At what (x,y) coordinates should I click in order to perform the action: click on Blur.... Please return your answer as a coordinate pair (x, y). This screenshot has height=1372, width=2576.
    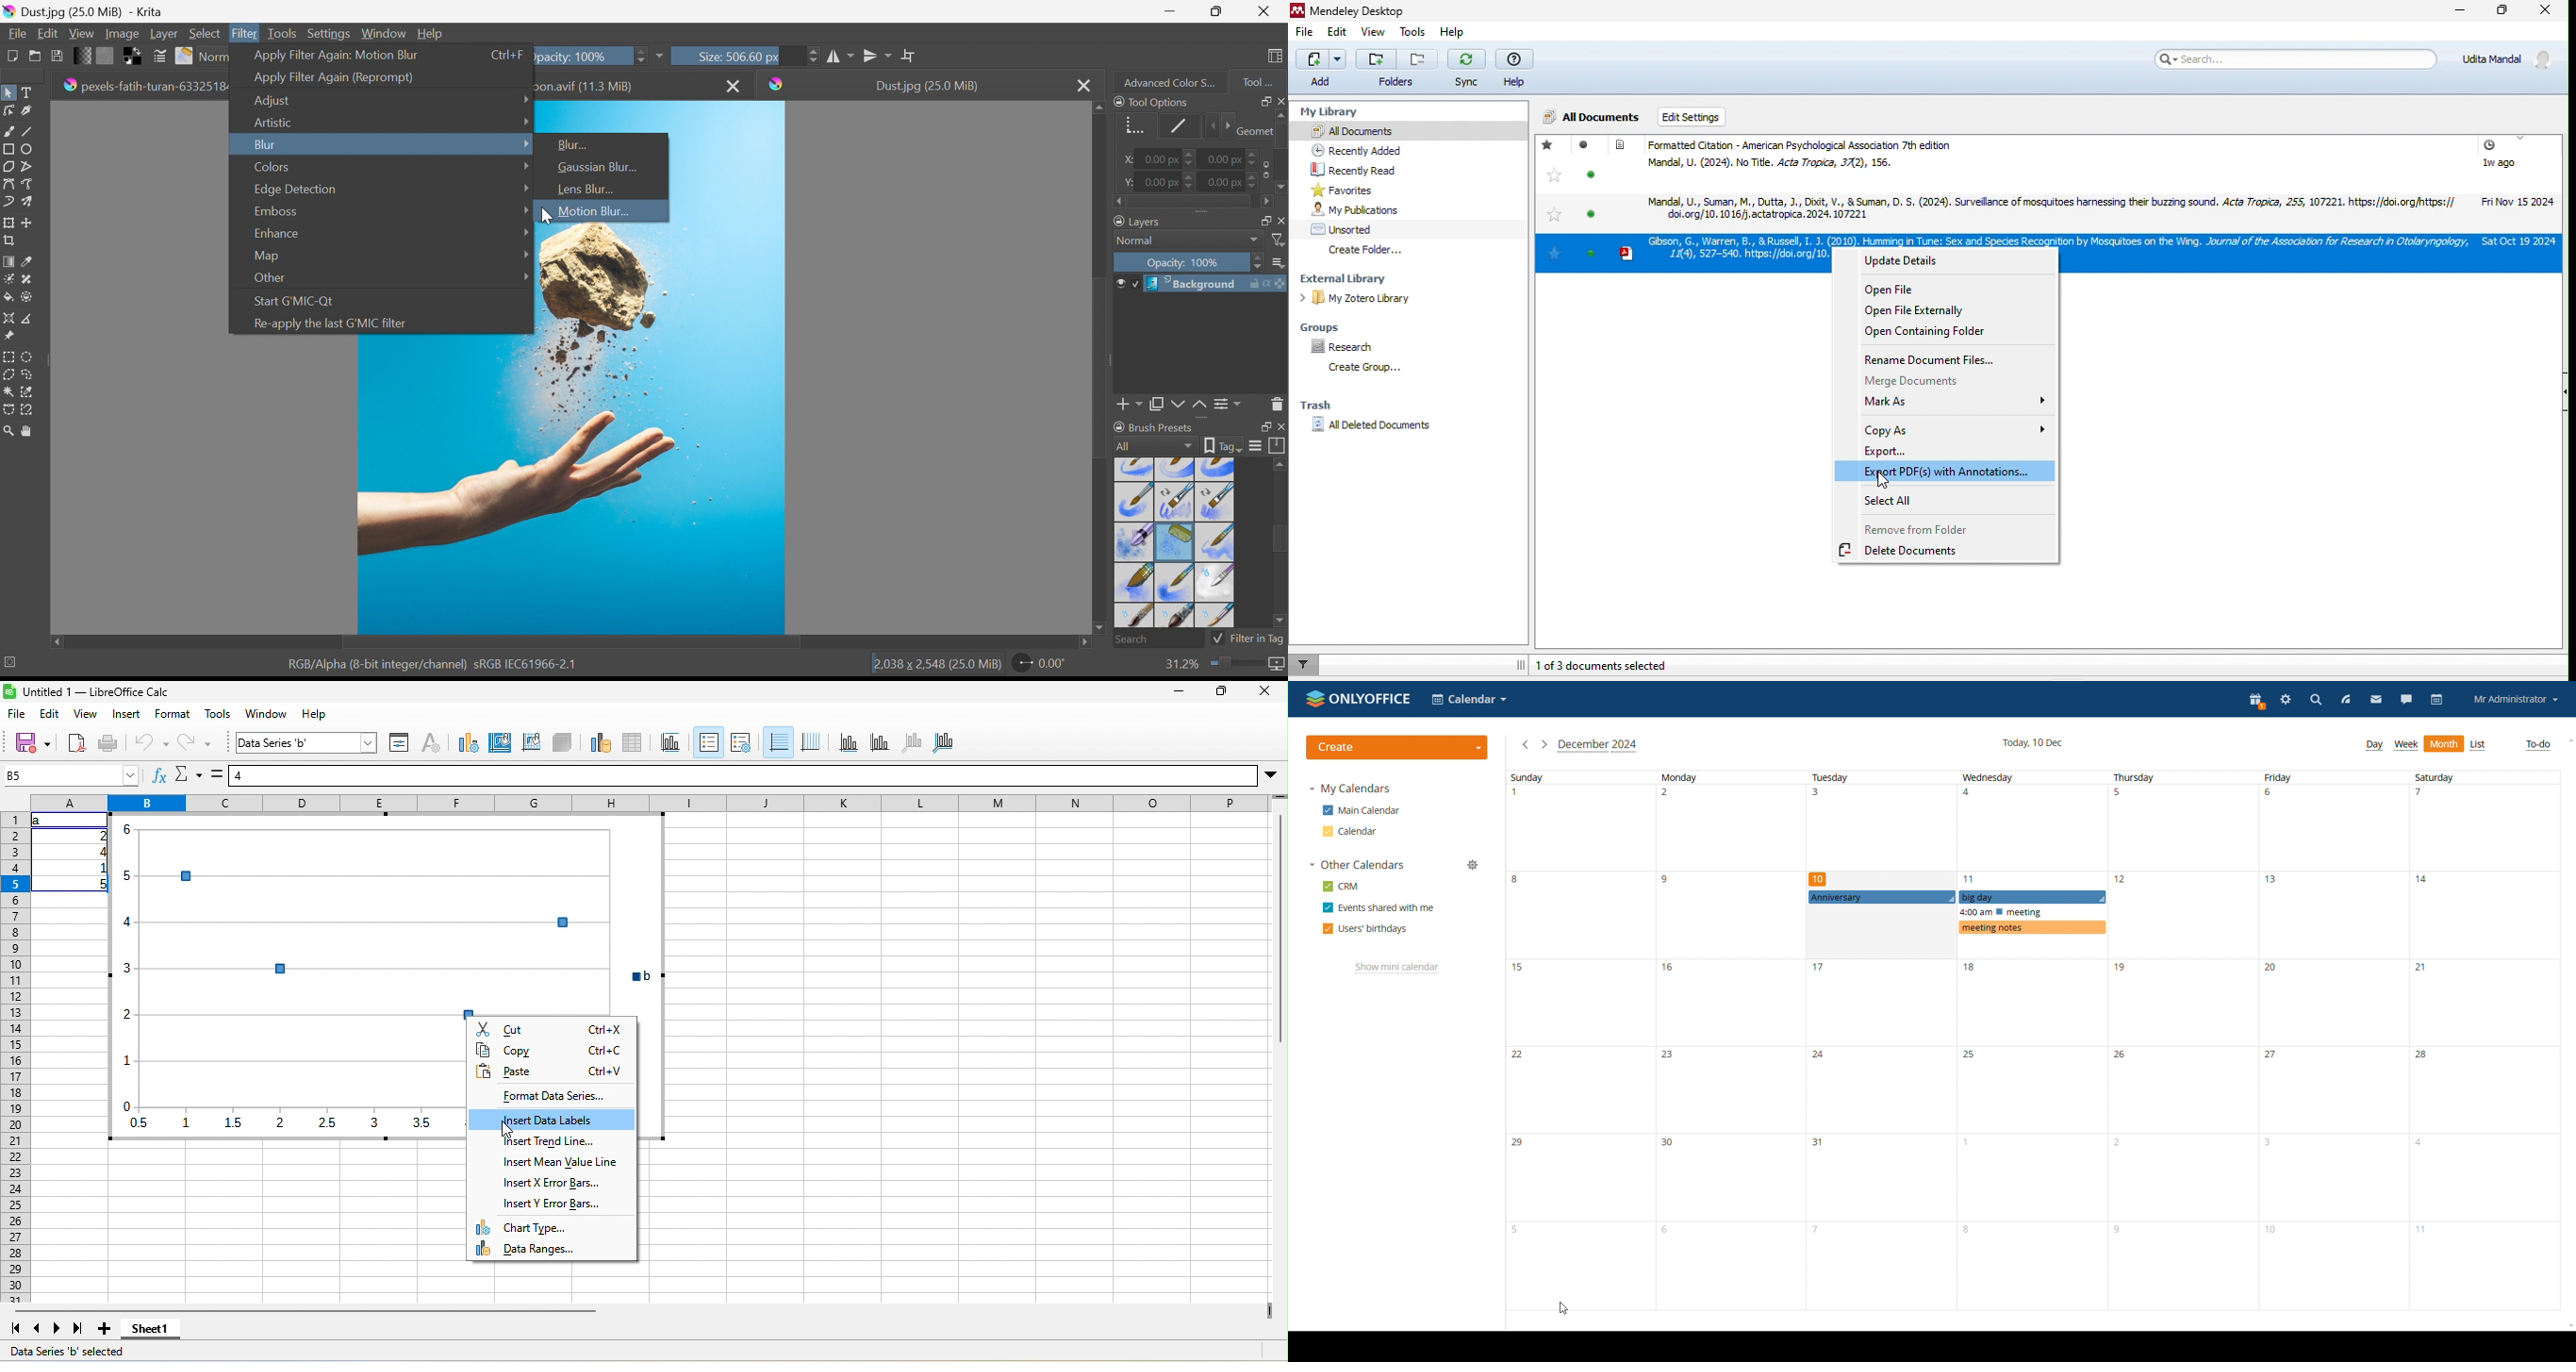
    Looking at the image, I should click on (575, 144).